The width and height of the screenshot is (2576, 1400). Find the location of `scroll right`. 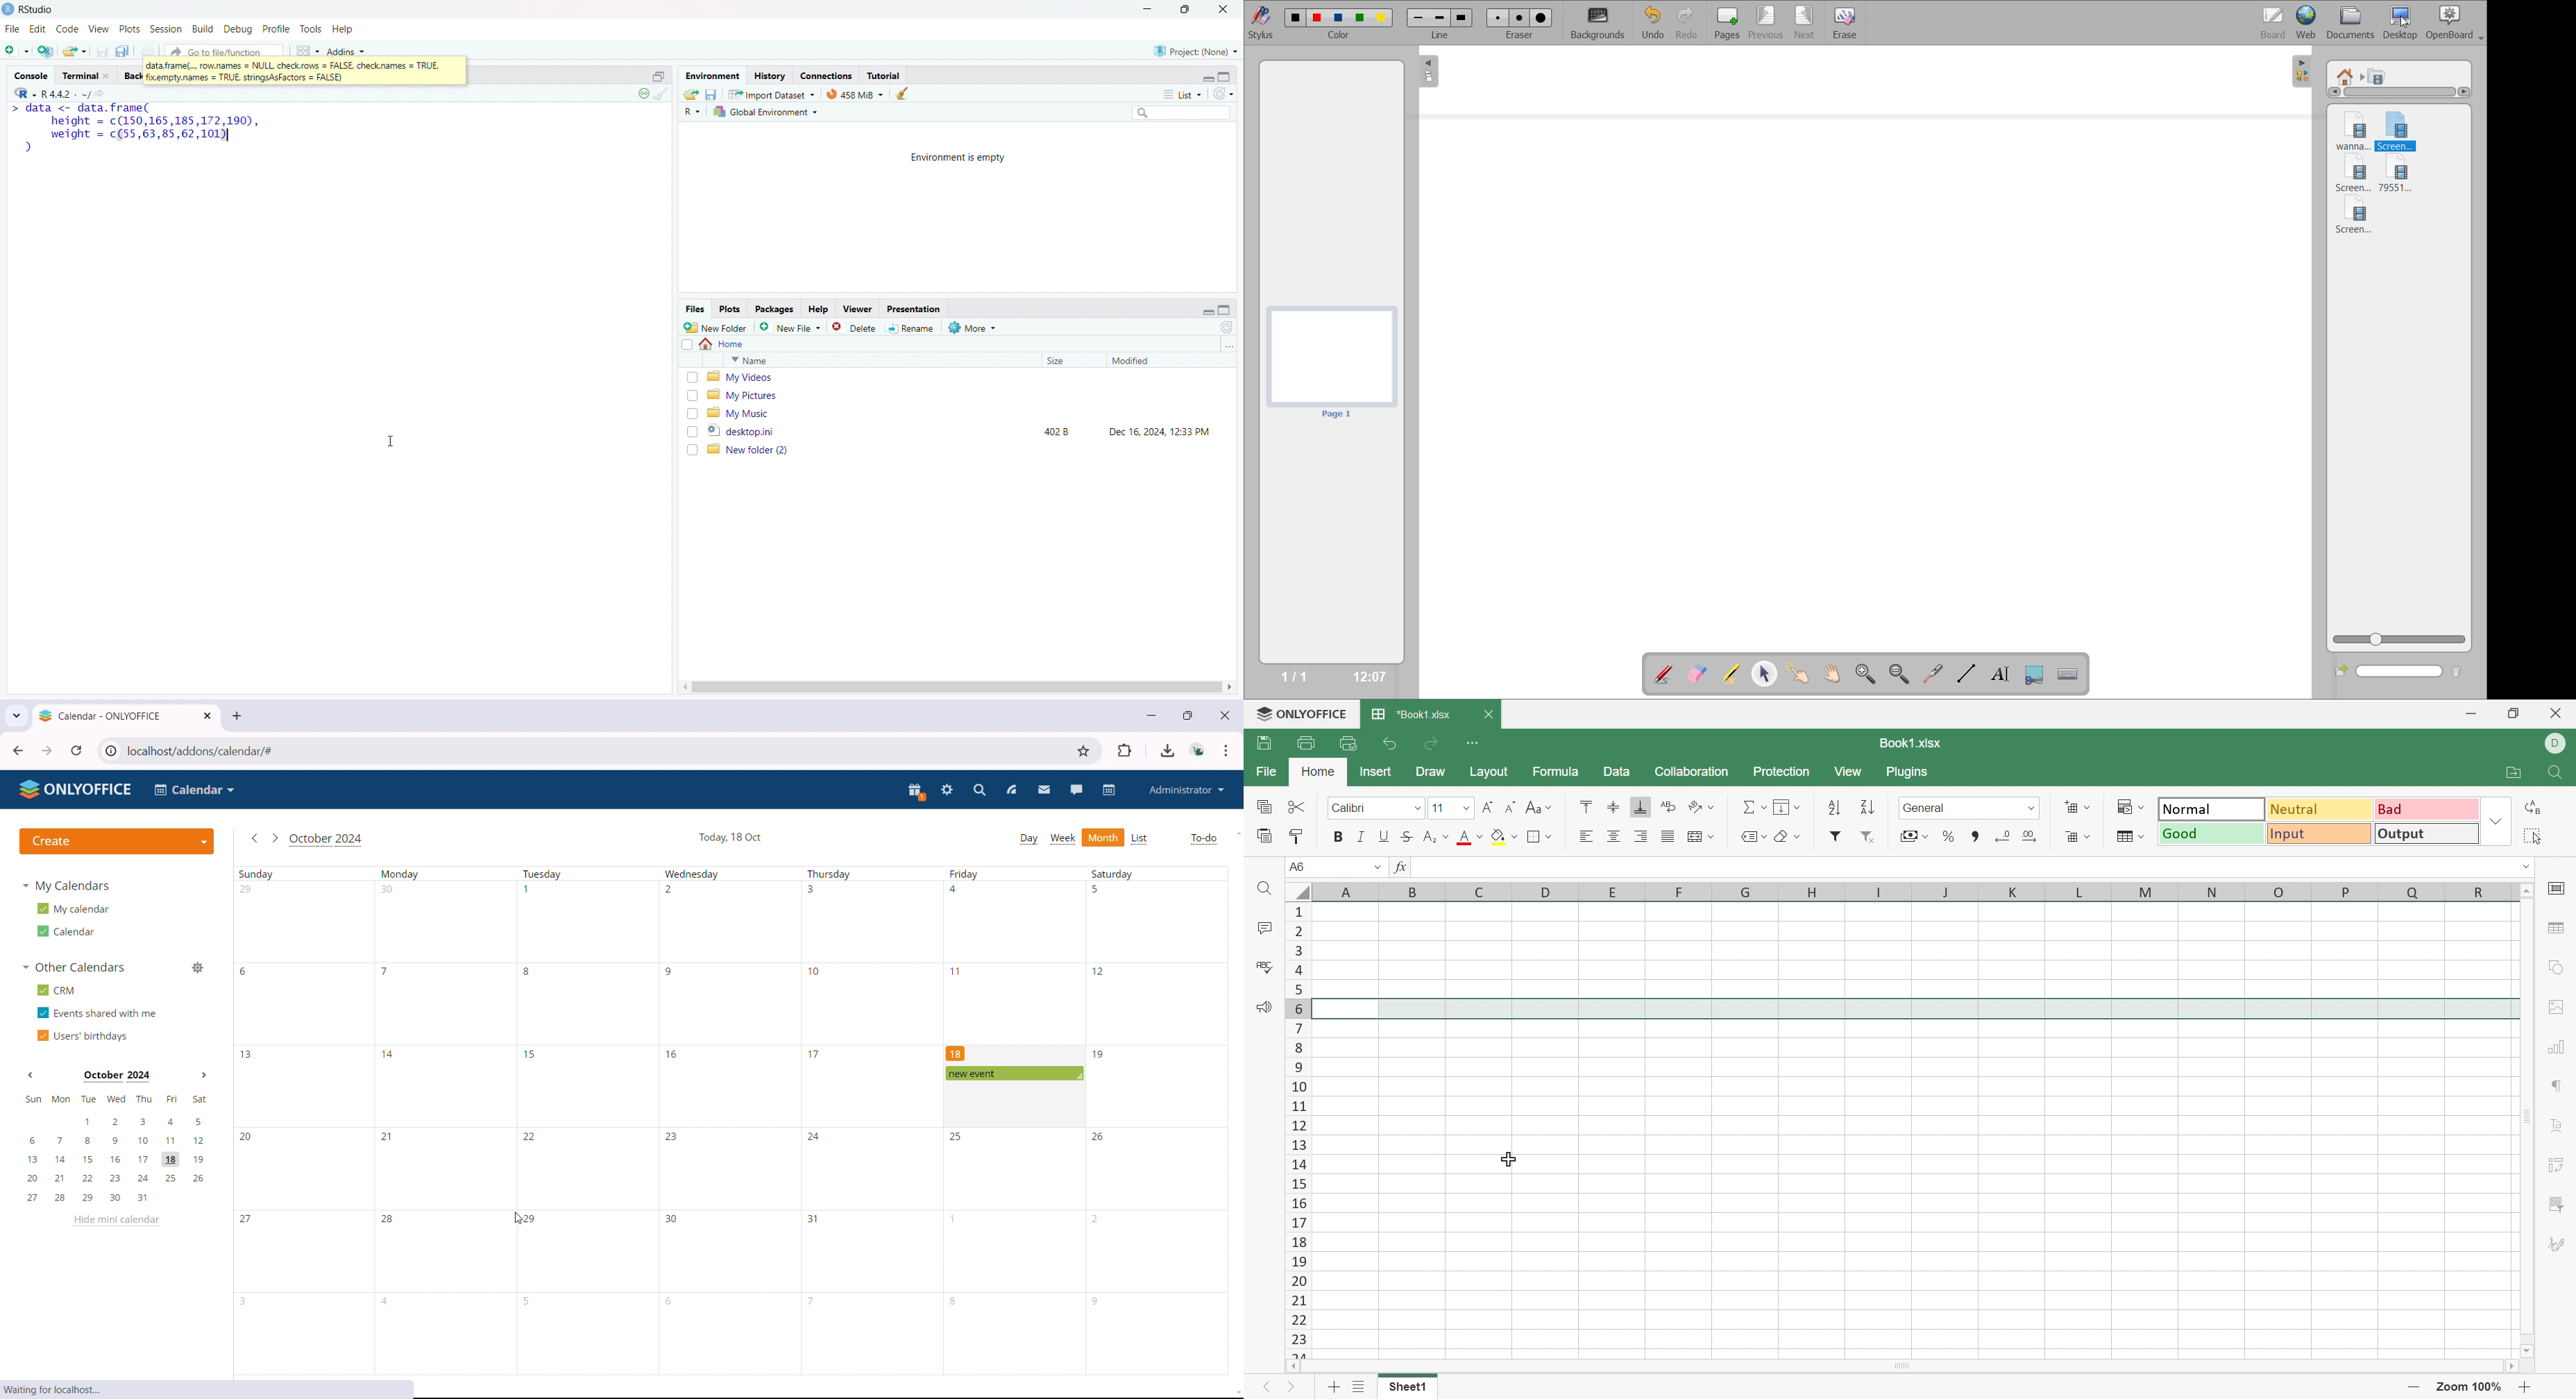

scroll right is located at coordinates (1231, 687).